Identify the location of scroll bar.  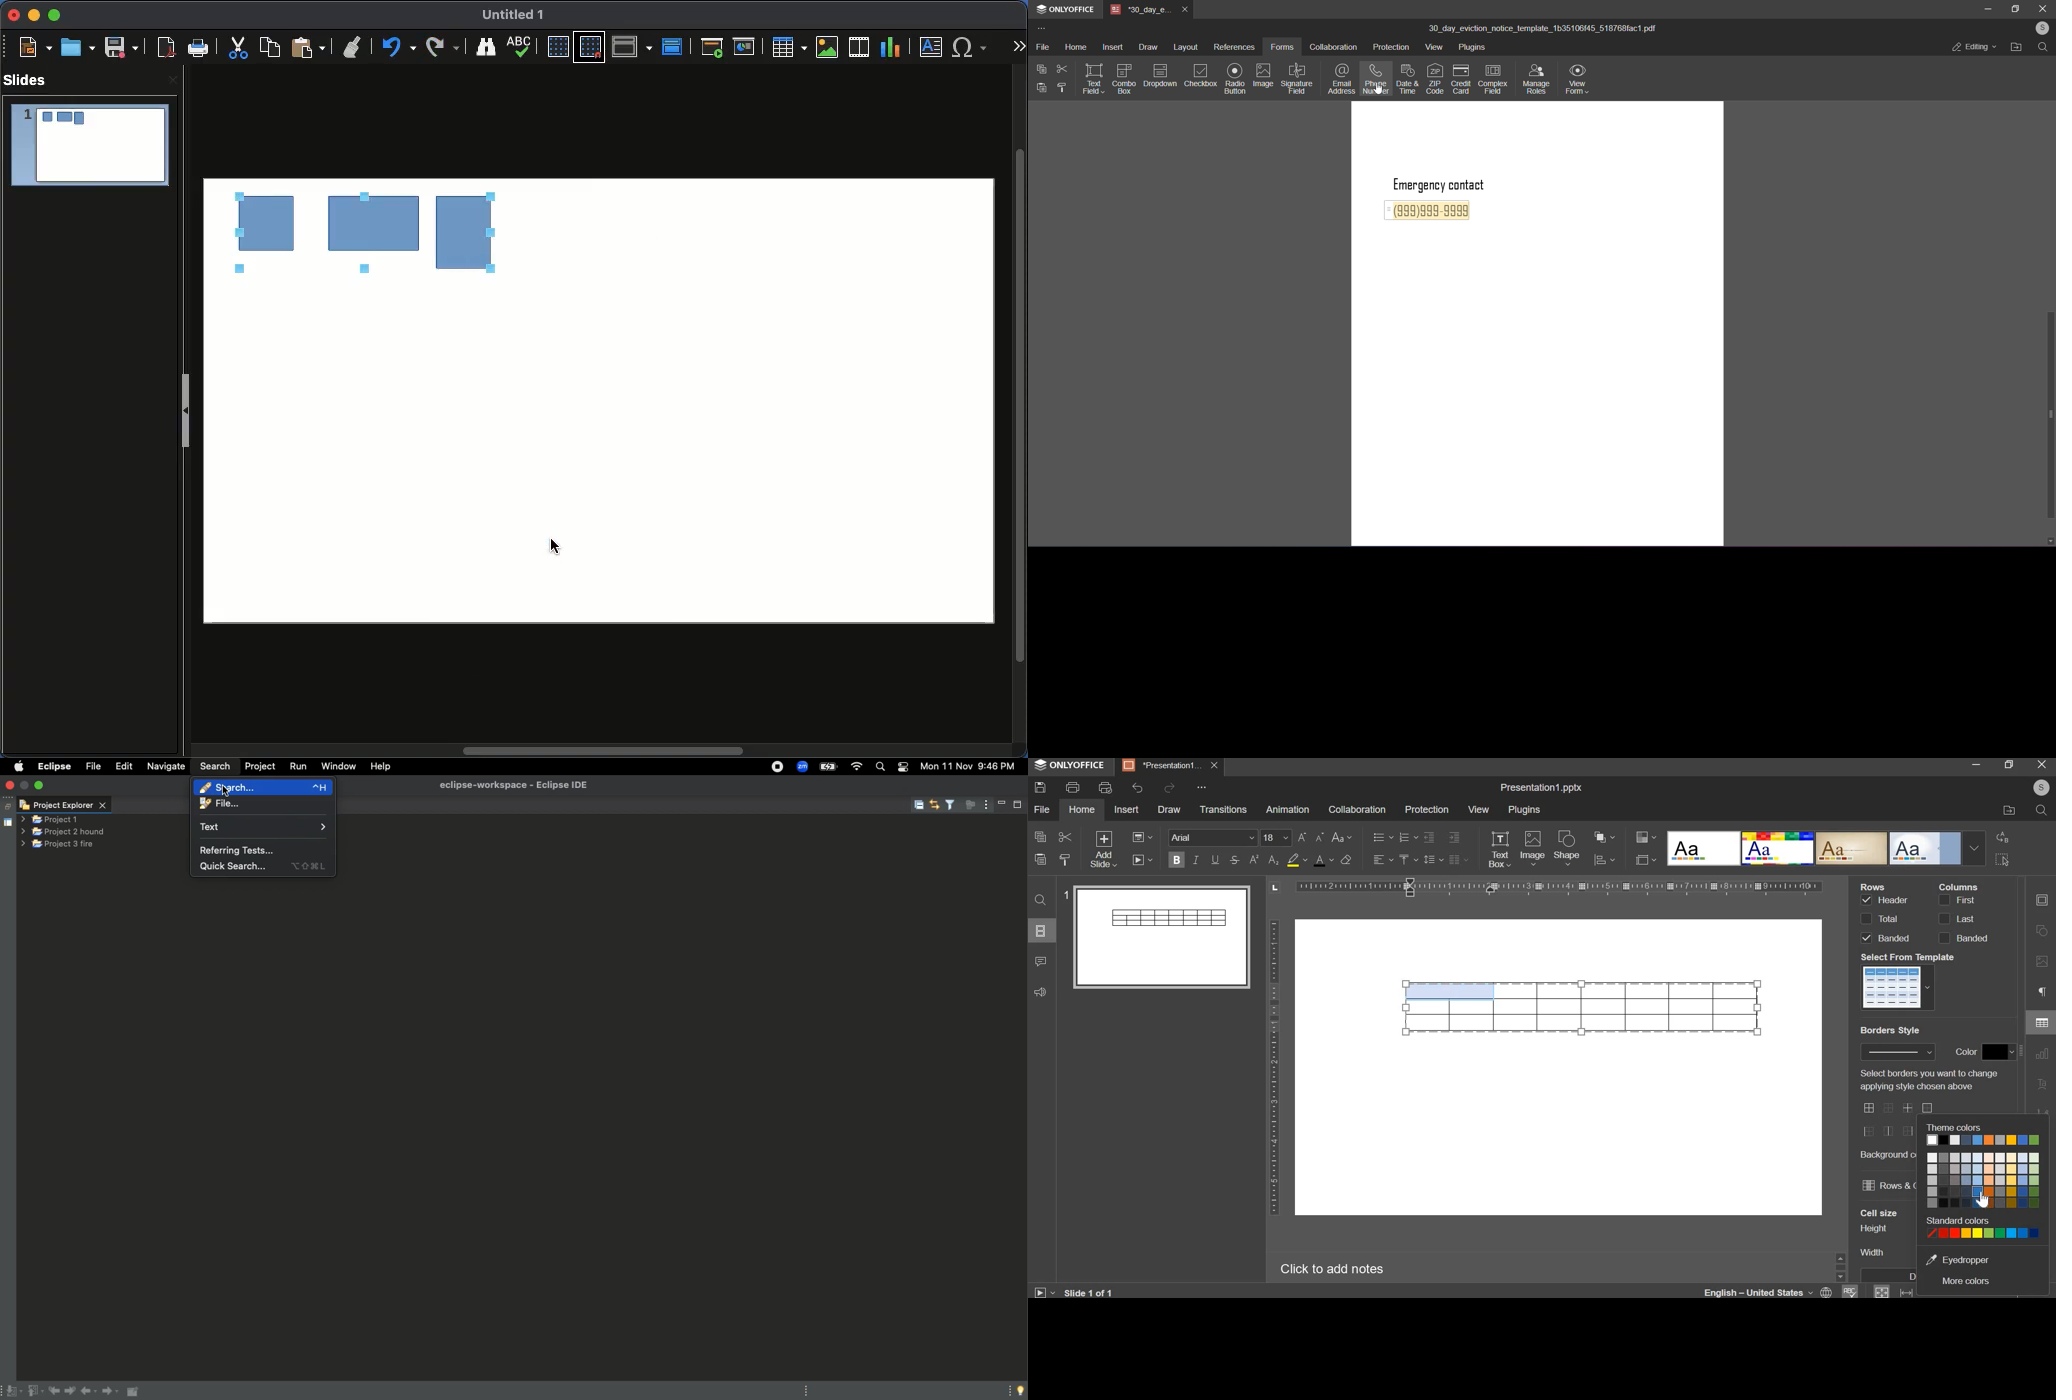
(2049, 415).